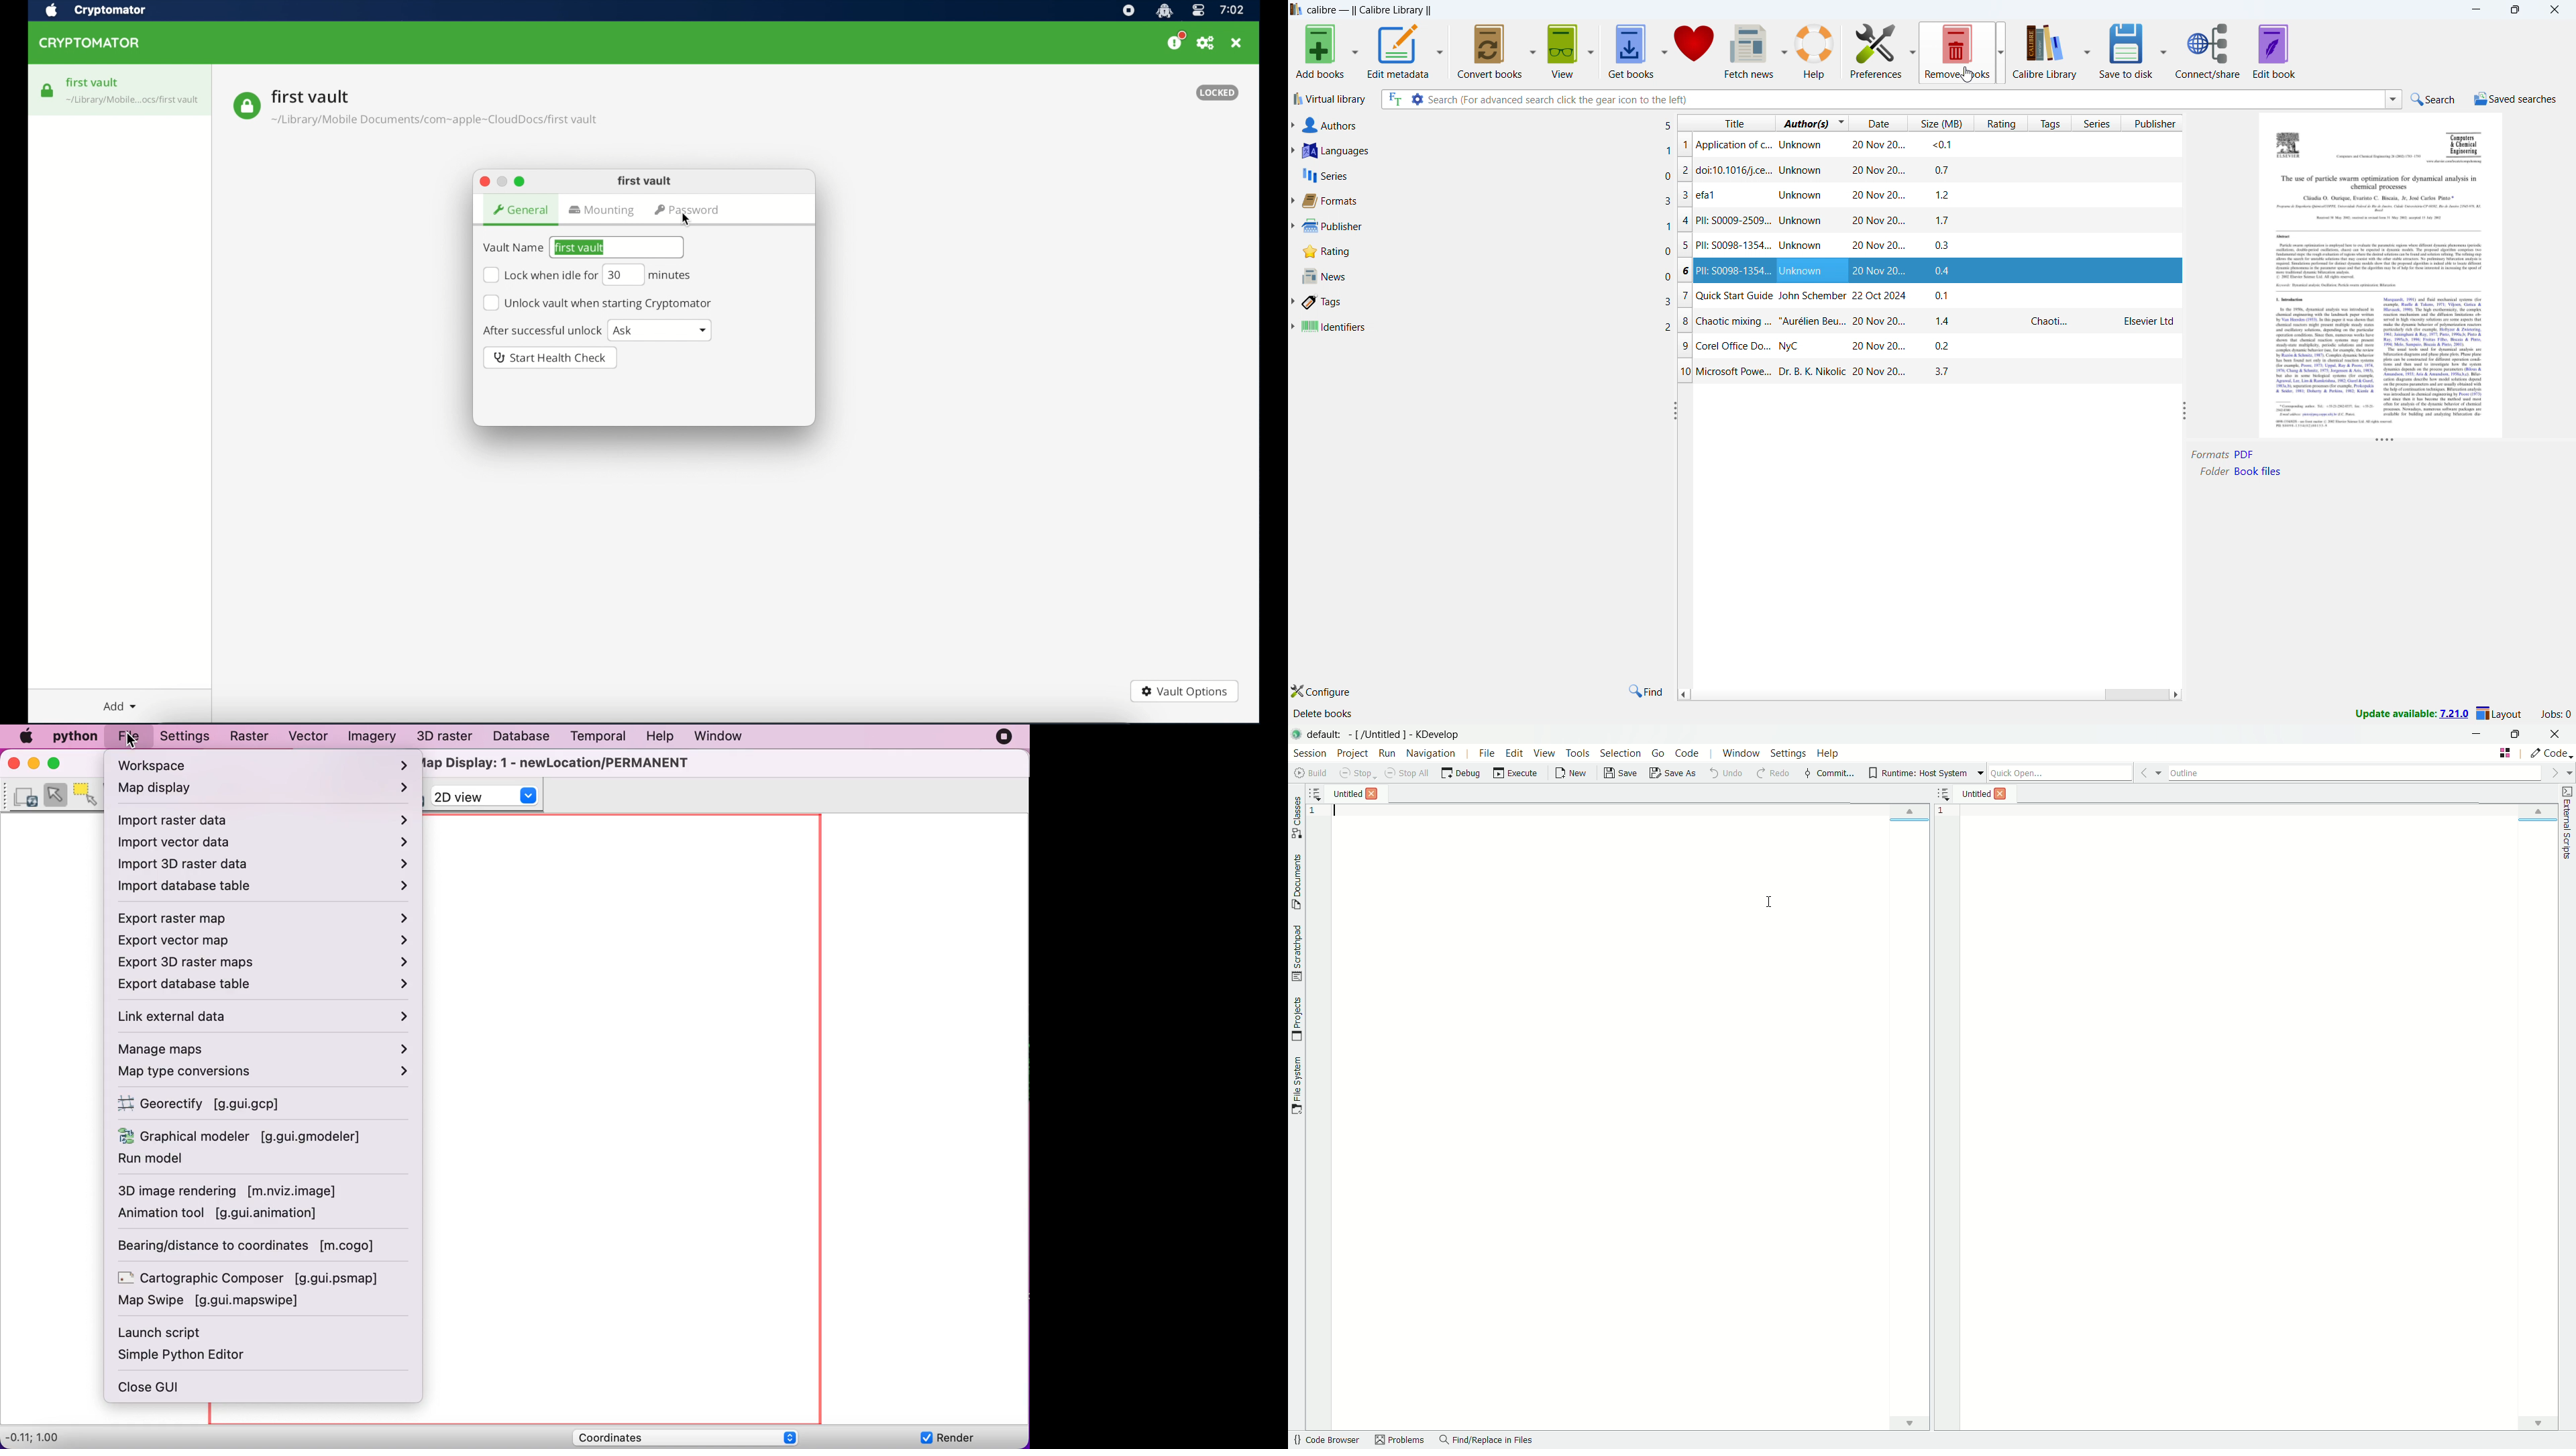 This screenshot has width=2576, height=1456. What do you see at coordinates (2048, 123) in the screenshot?
I see `sort by tags` at bounding box center [2048, 123].